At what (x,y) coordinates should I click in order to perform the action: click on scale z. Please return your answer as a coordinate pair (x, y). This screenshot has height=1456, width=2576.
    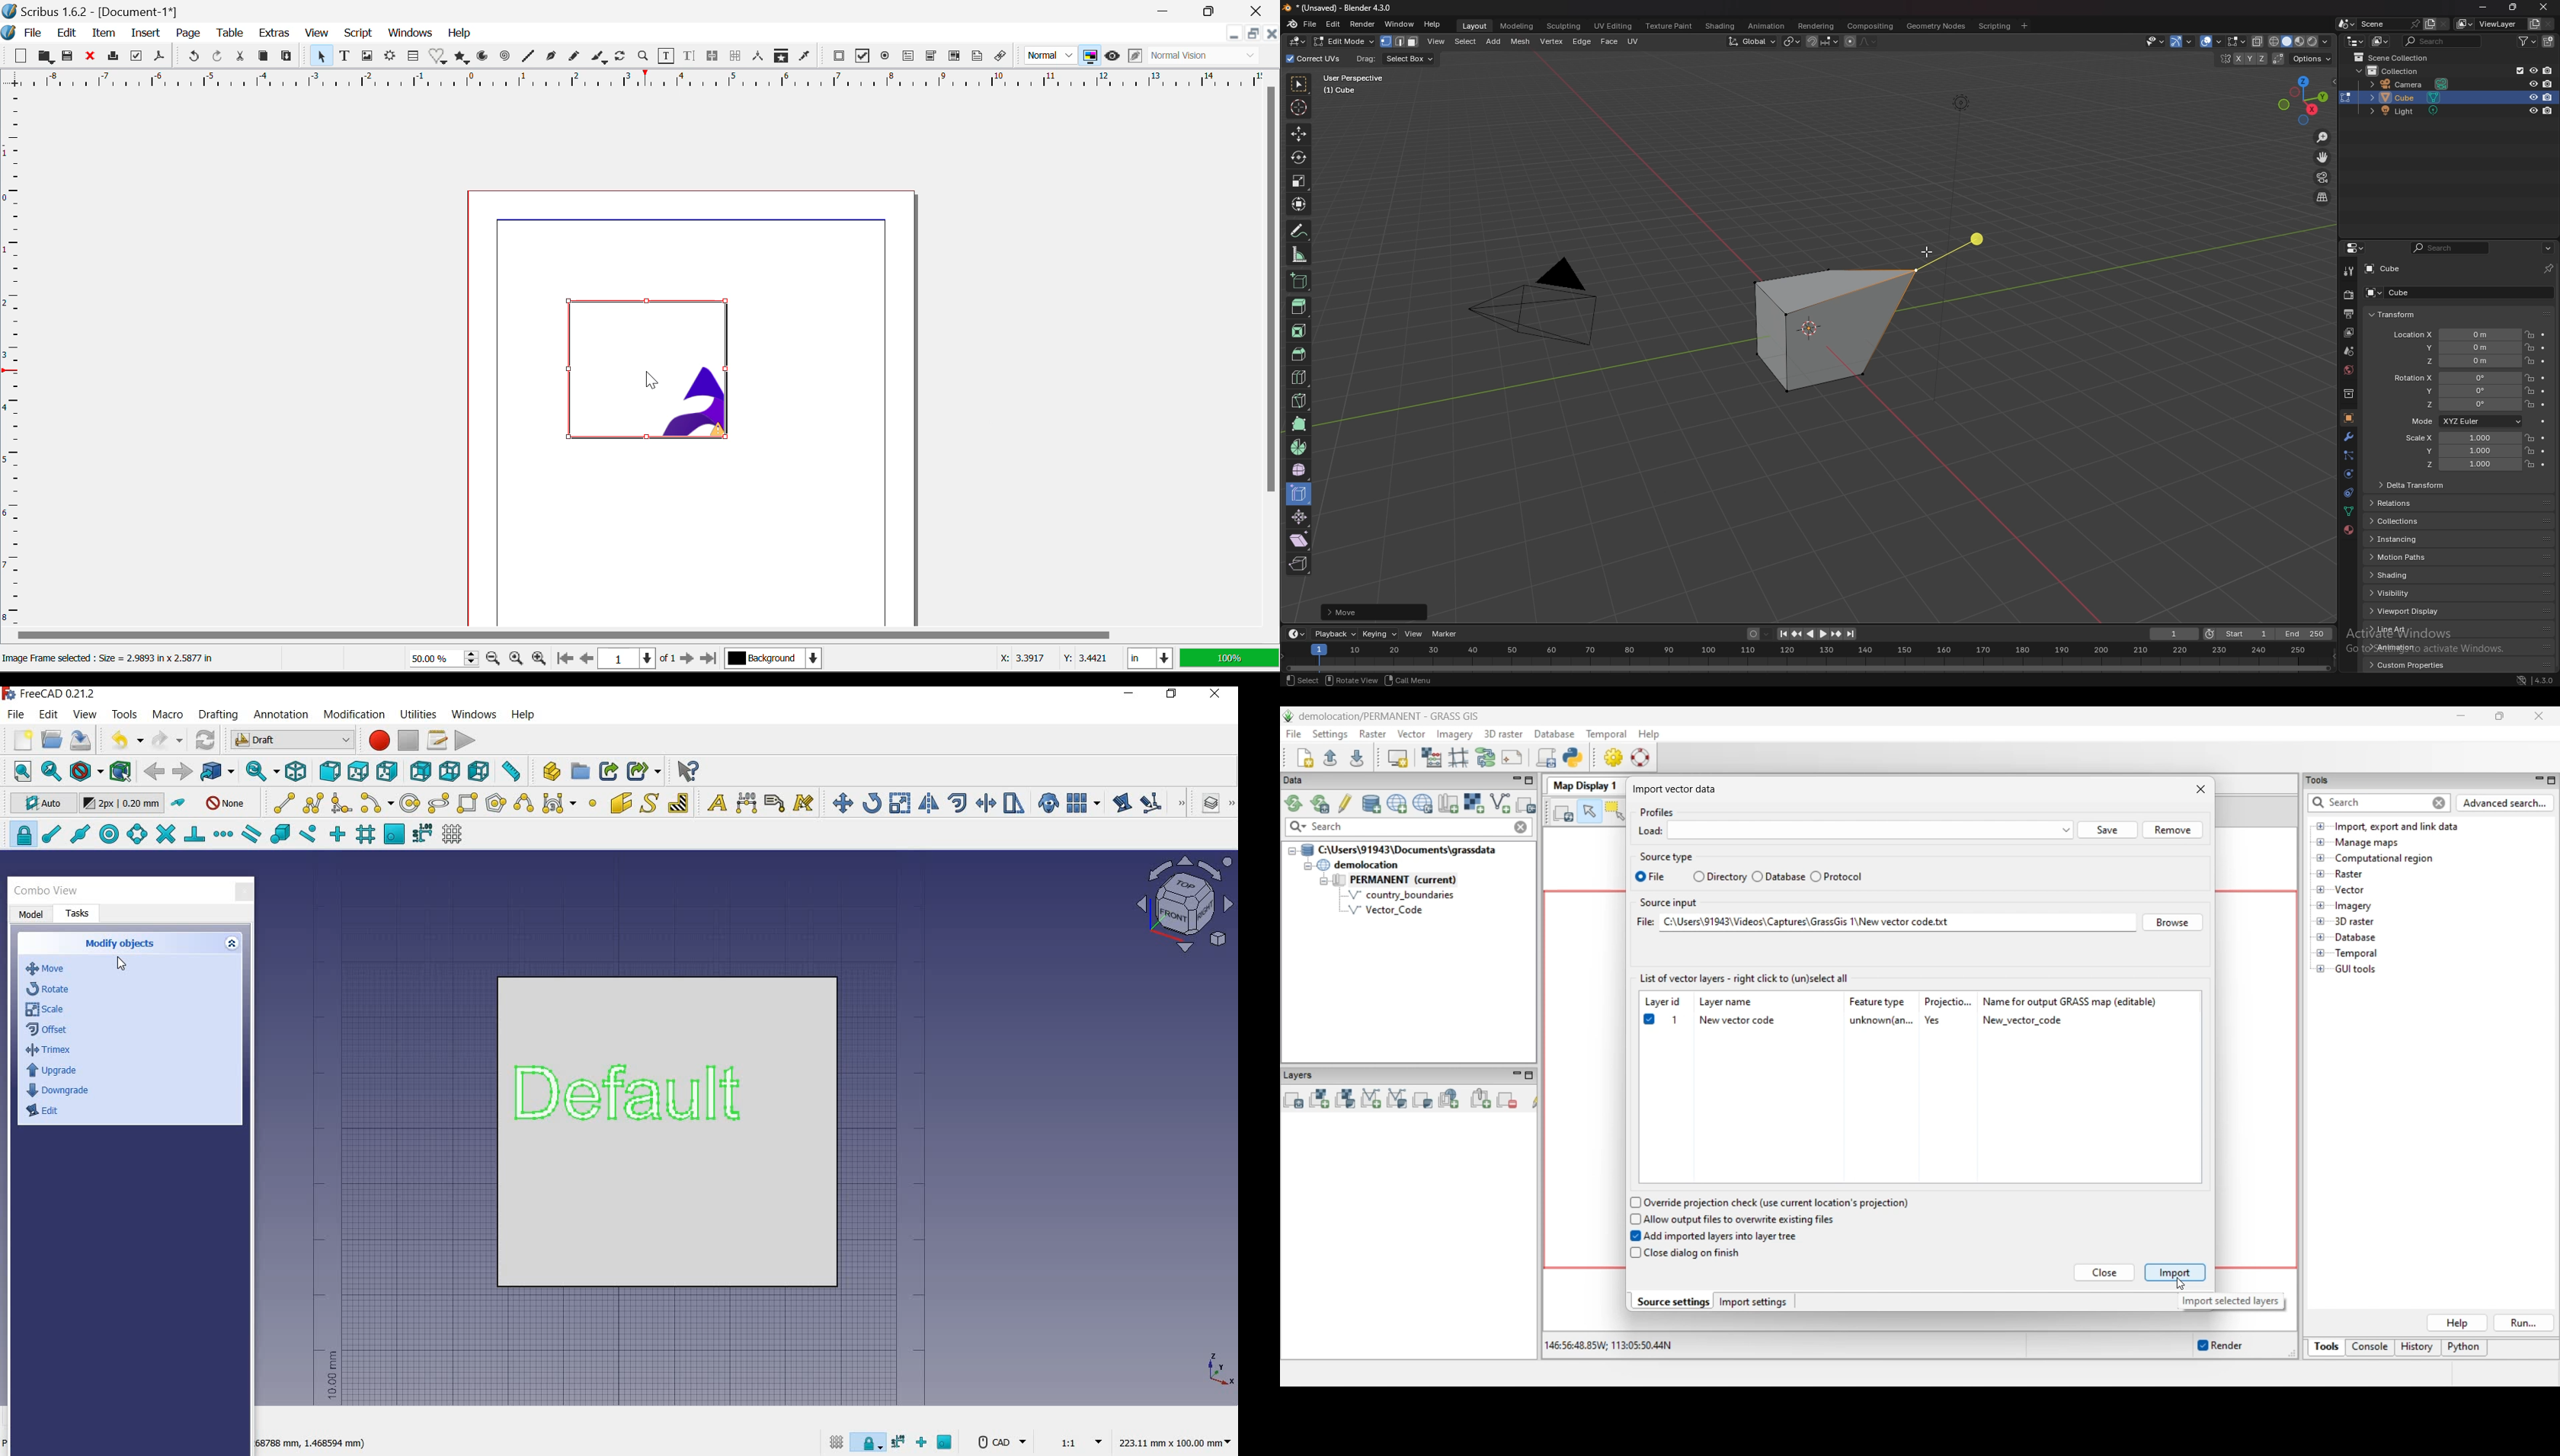
    Looking at the image, I should click on (2464, 465).